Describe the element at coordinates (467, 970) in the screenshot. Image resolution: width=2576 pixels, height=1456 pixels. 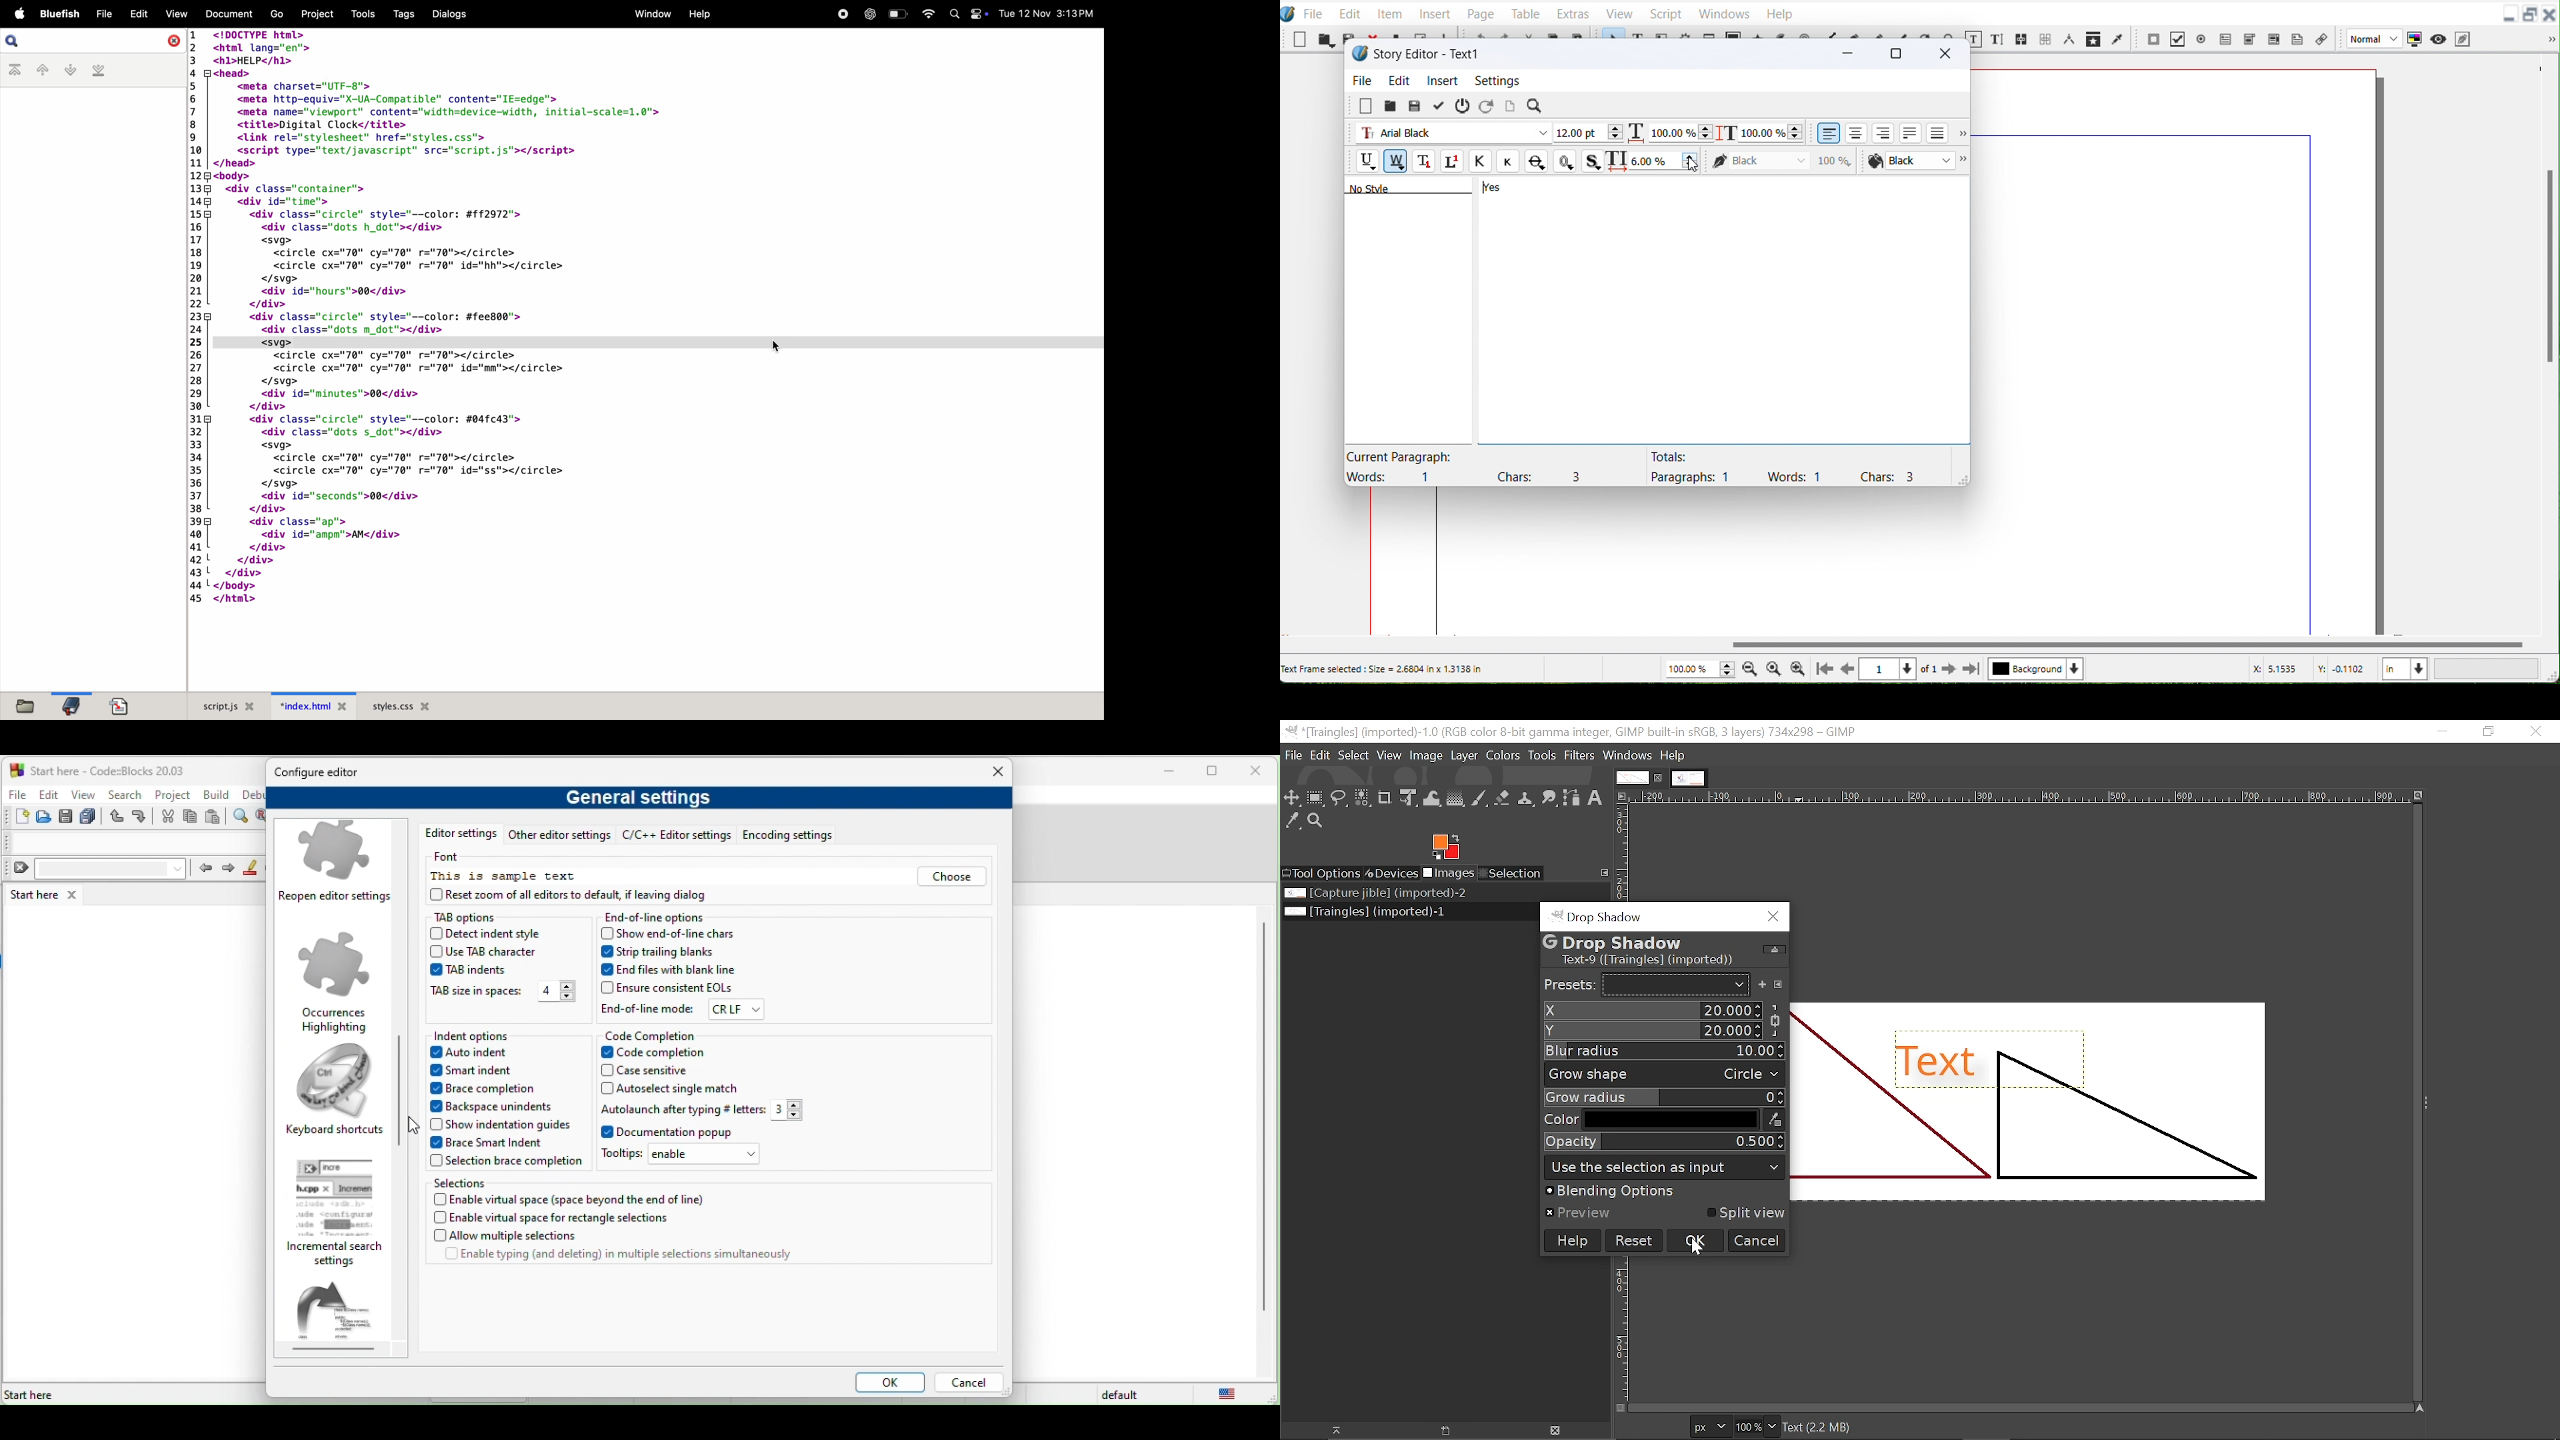
I see `tab indent` at that location.